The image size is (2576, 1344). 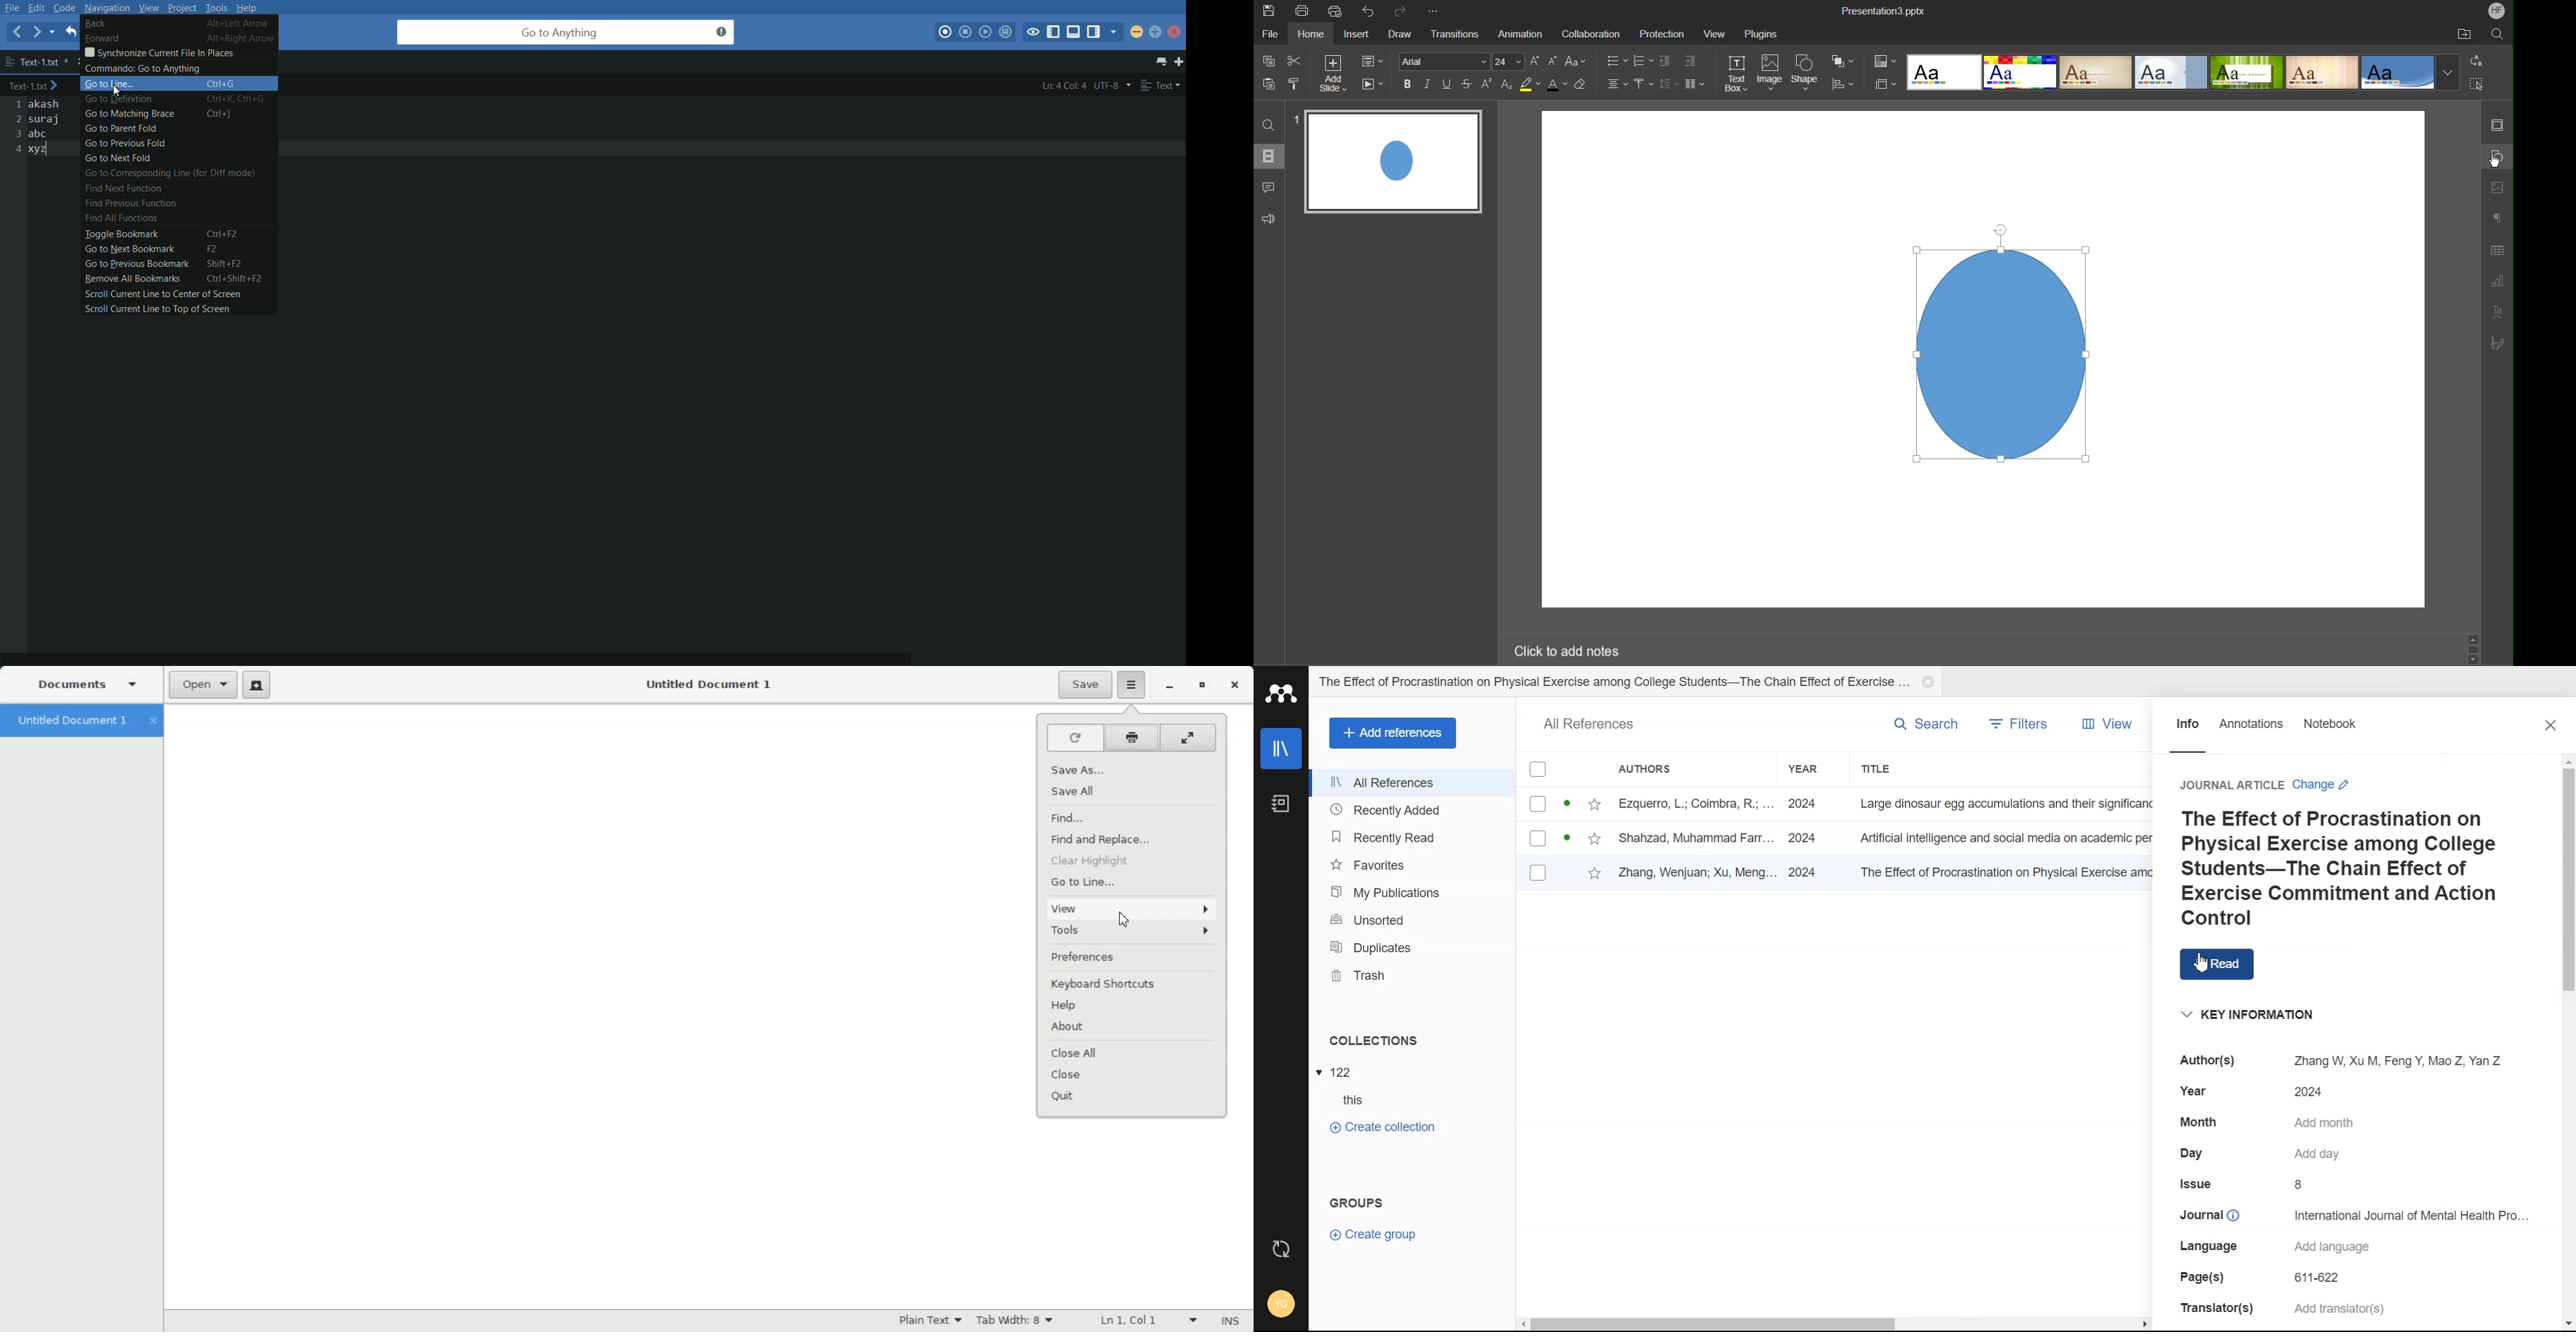 I want to click on go to previous bookmark, so click(x=135, y=264).